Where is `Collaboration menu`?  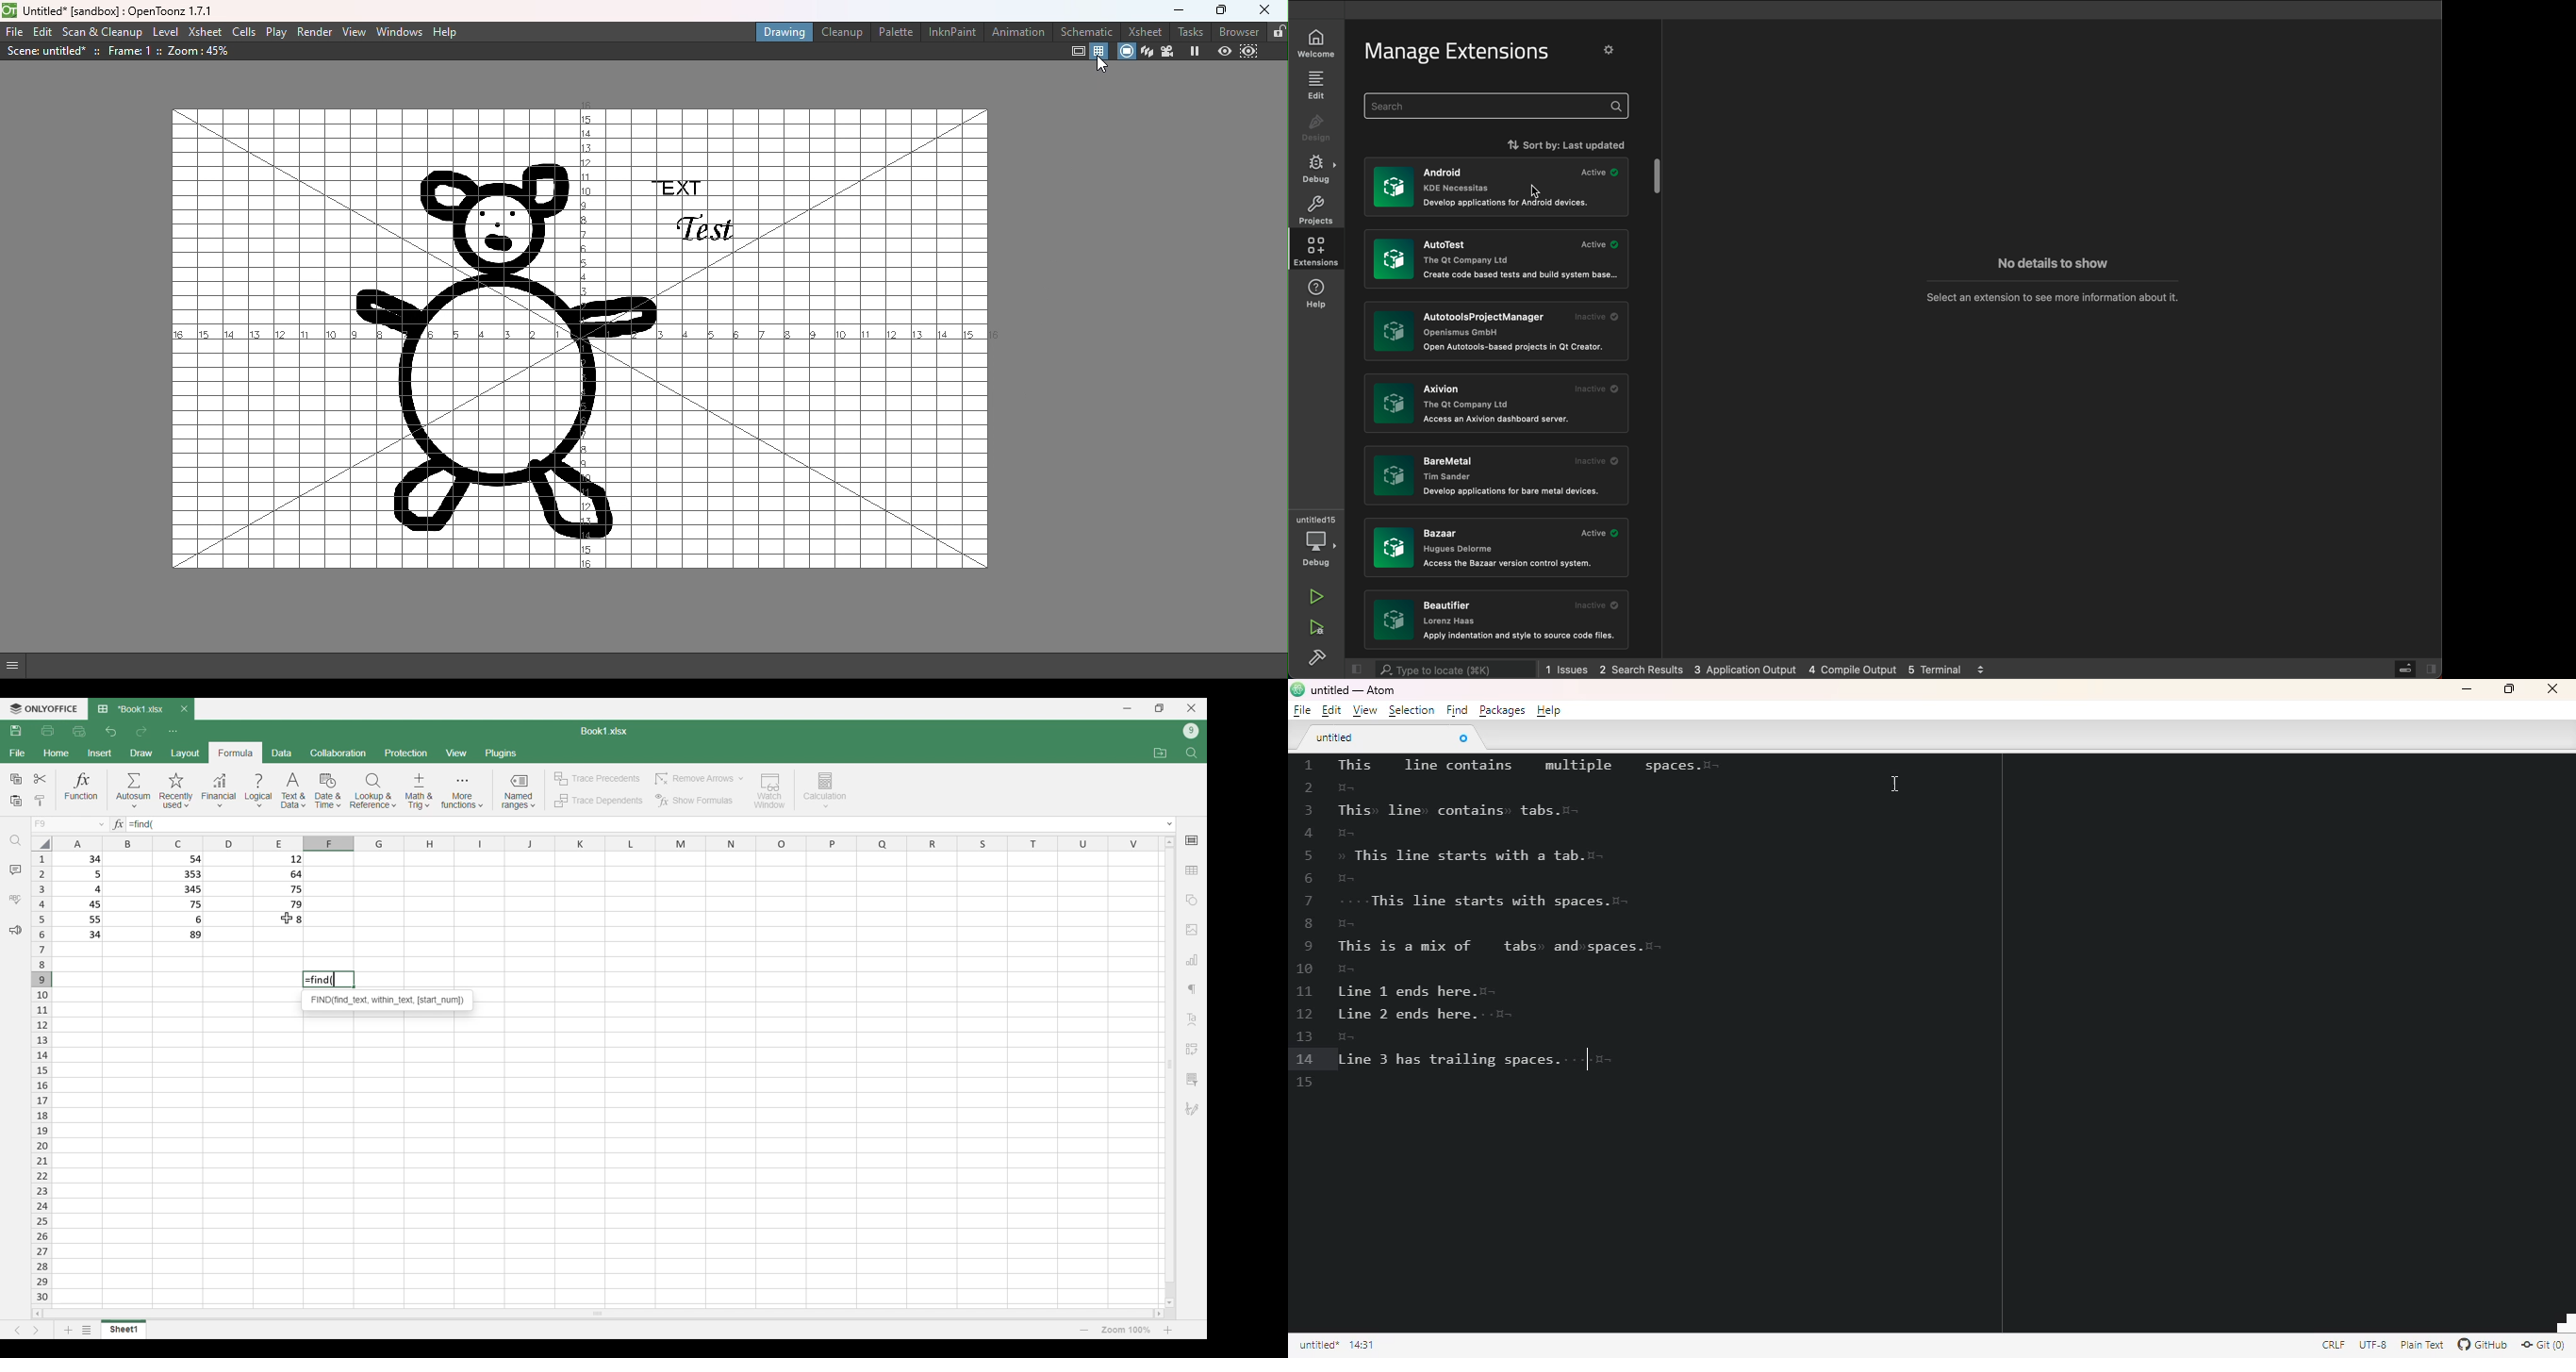 Collaboration menu is located at coordinates (339, 753).